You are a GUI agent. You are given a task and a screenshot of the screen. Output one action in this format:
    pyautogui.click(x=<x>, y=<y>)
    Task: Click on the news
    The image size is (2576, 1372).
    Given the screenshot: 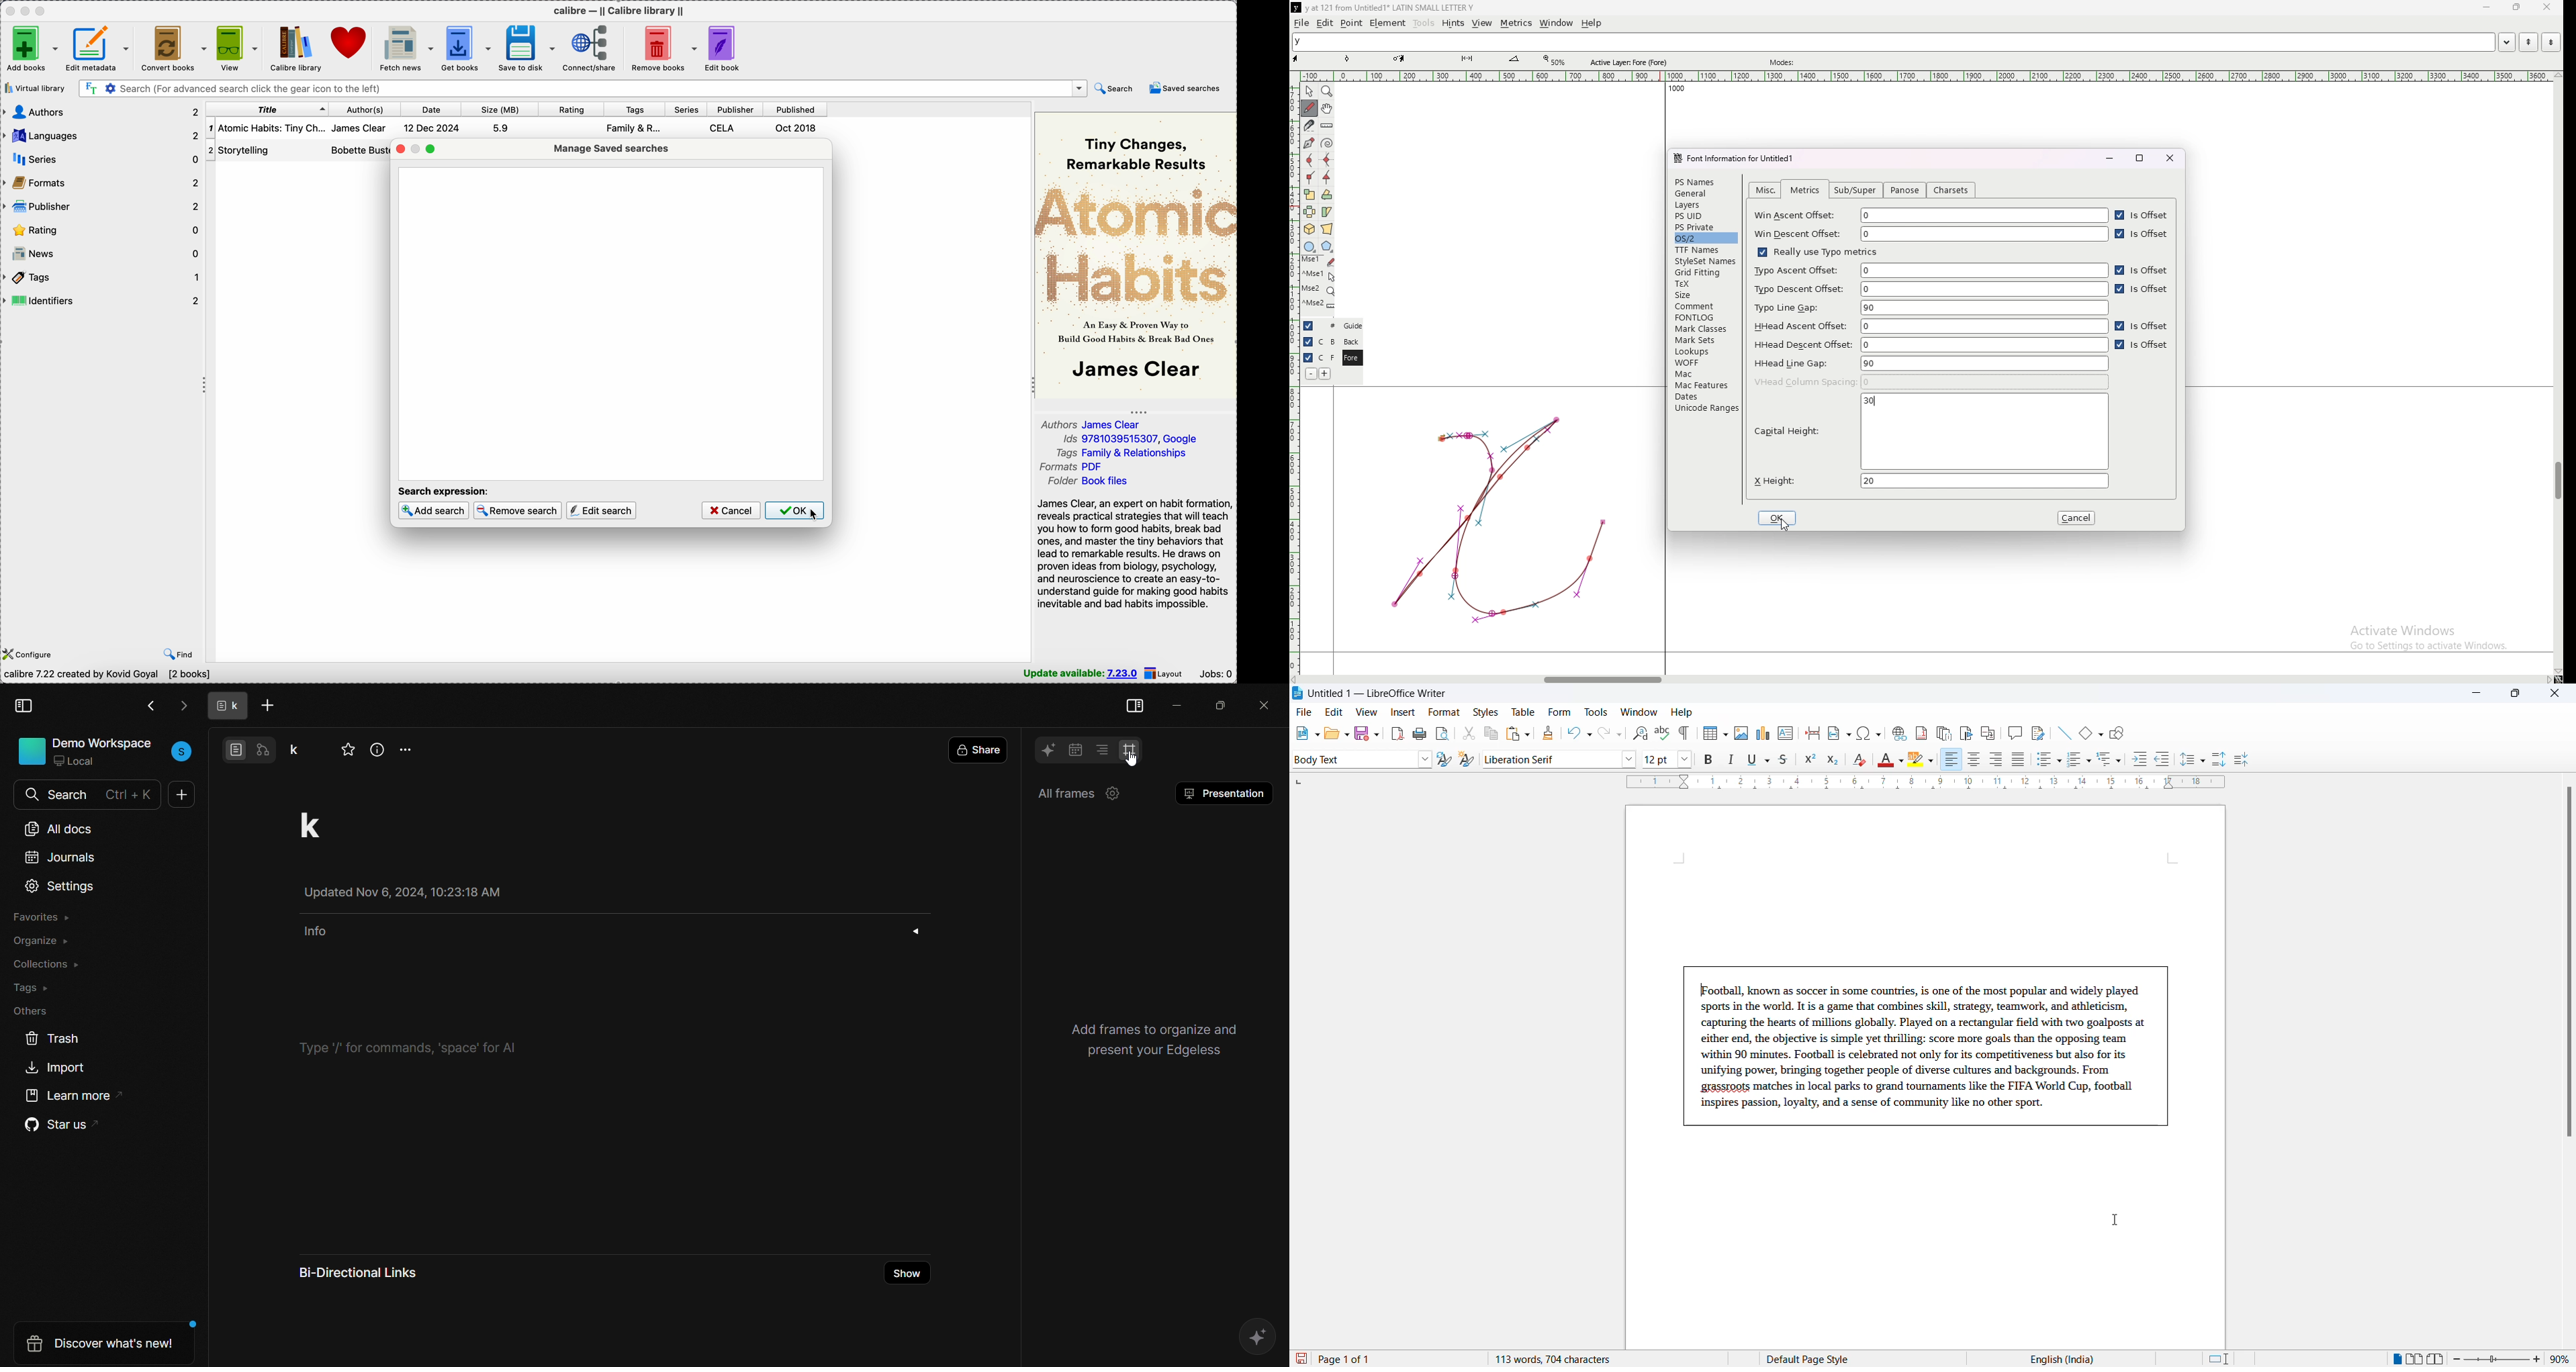 What is the action you would take?
    pyautogui.click(x=104, y=252)
    